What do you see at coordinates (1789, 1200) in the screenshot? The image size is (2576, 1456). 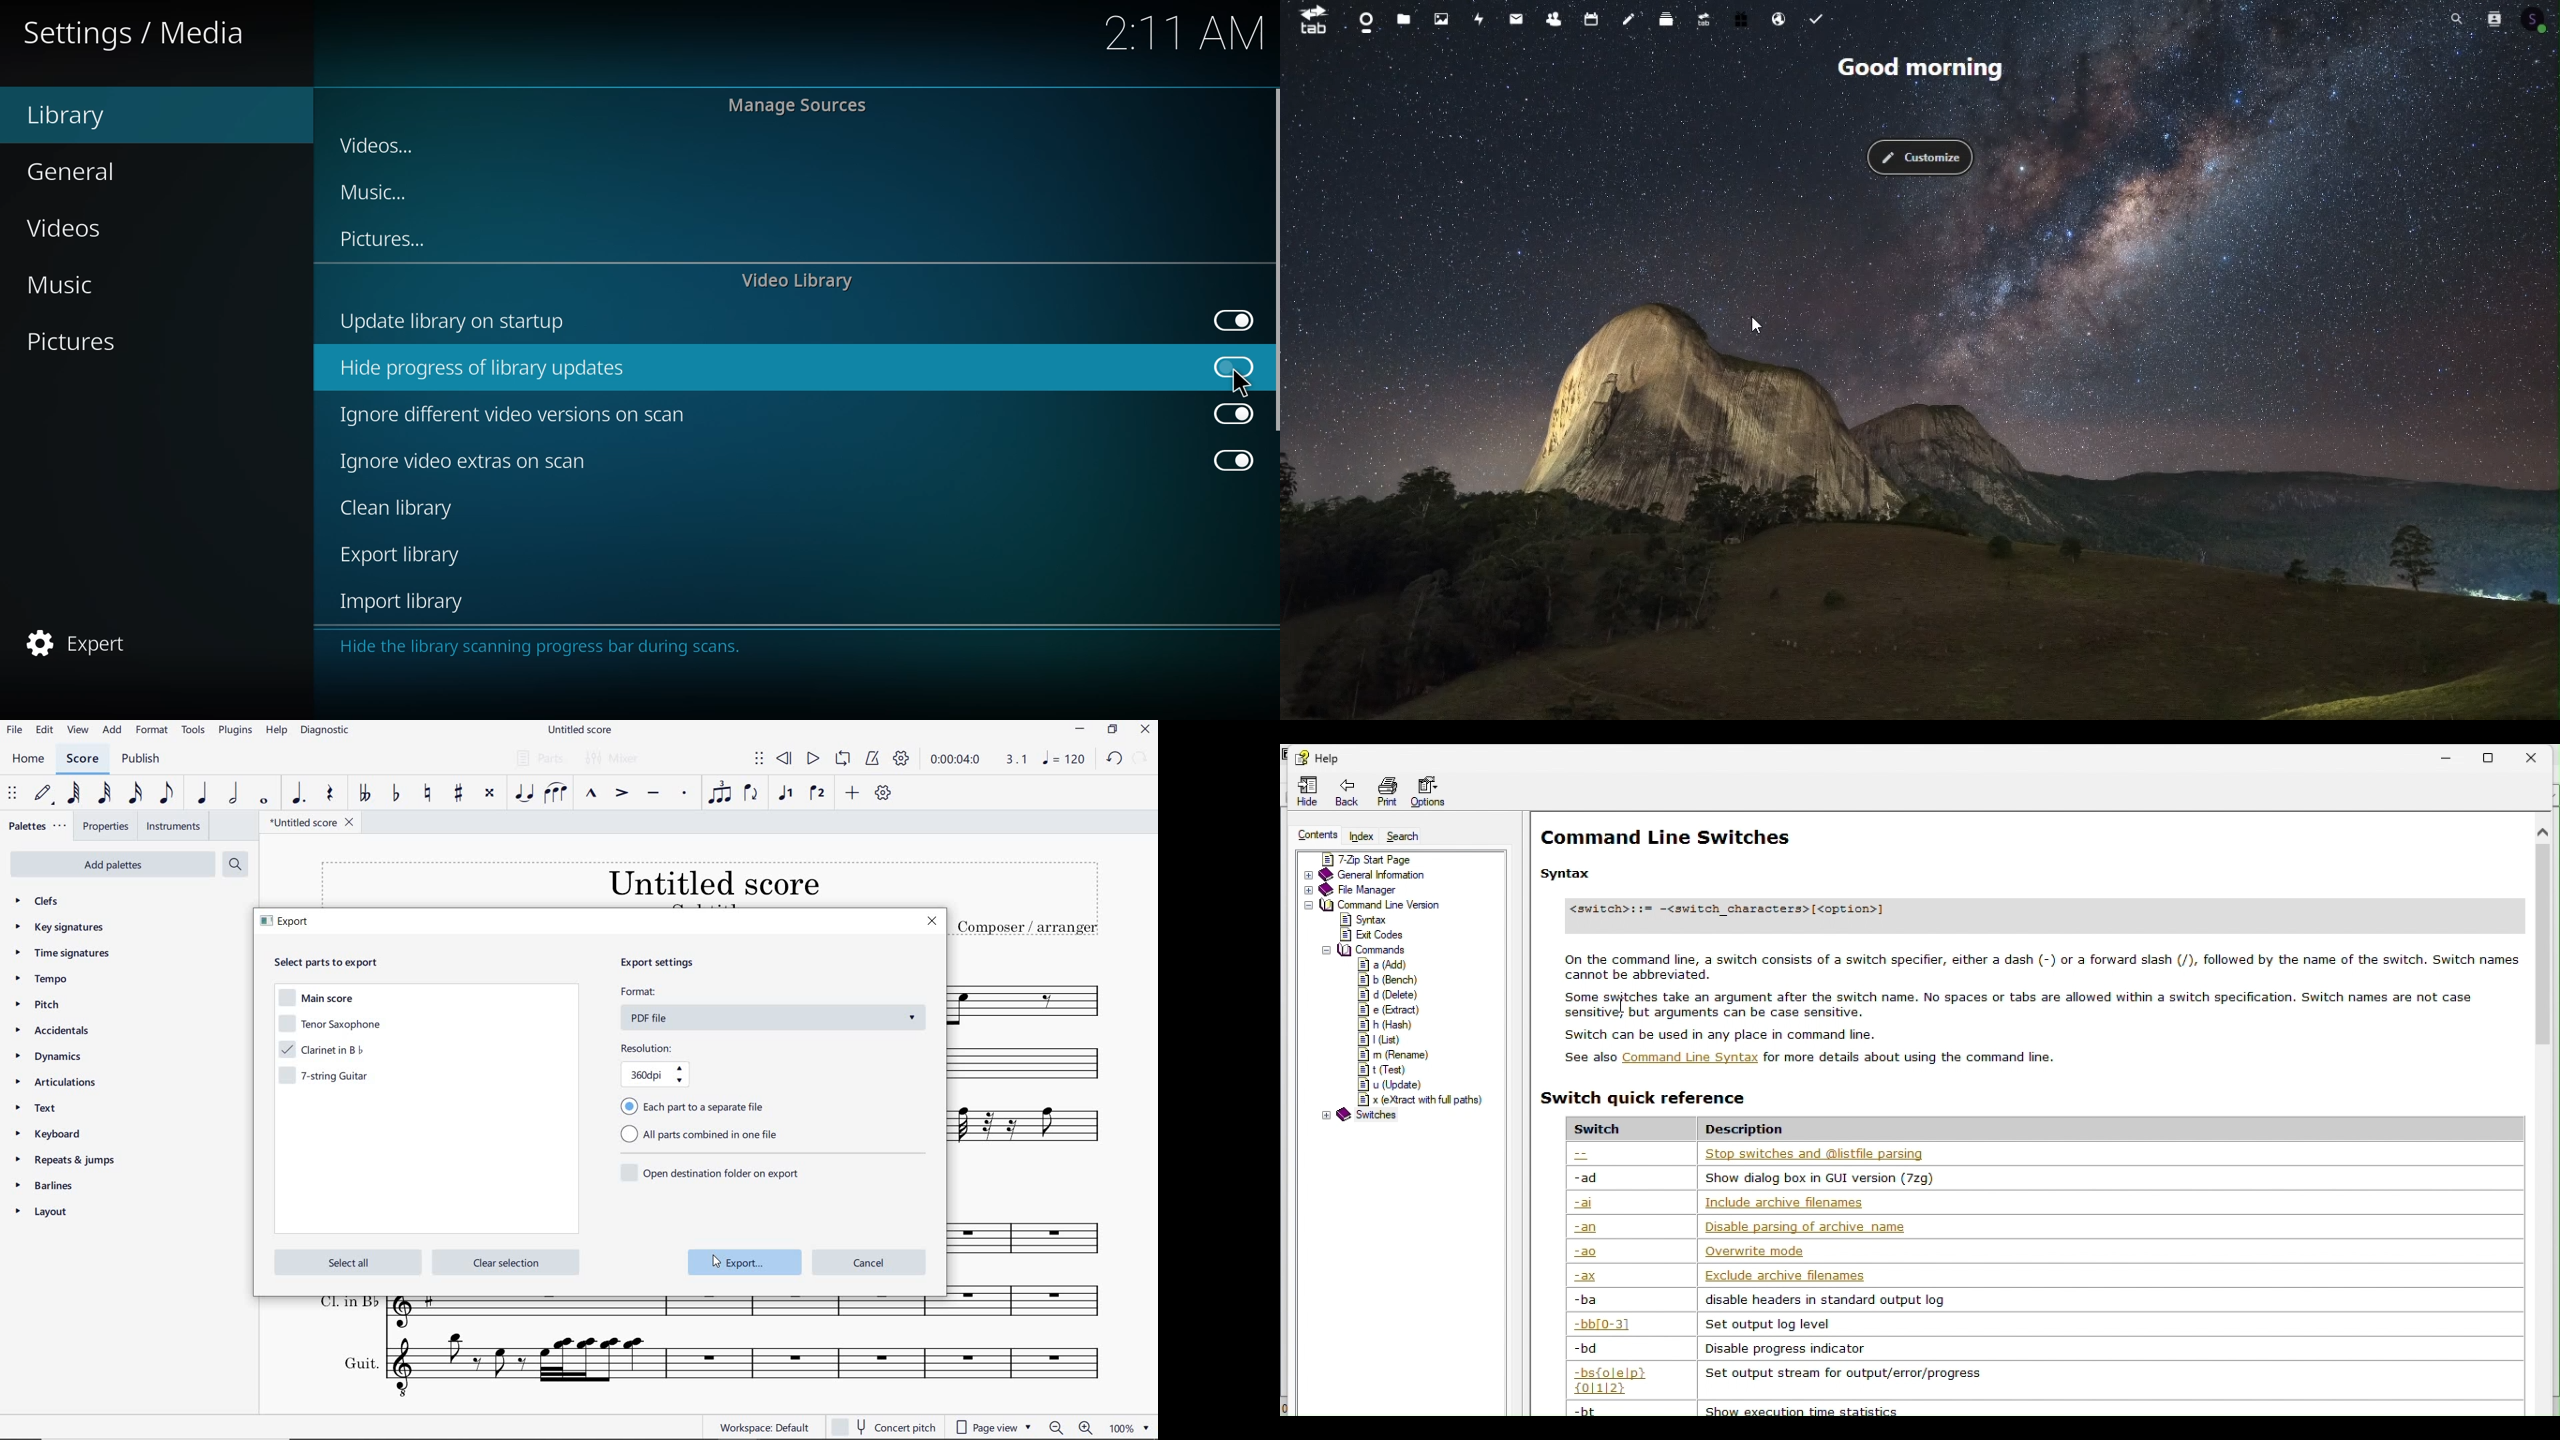 I see `include archive filenames` at bounding box center [1789, 1200].